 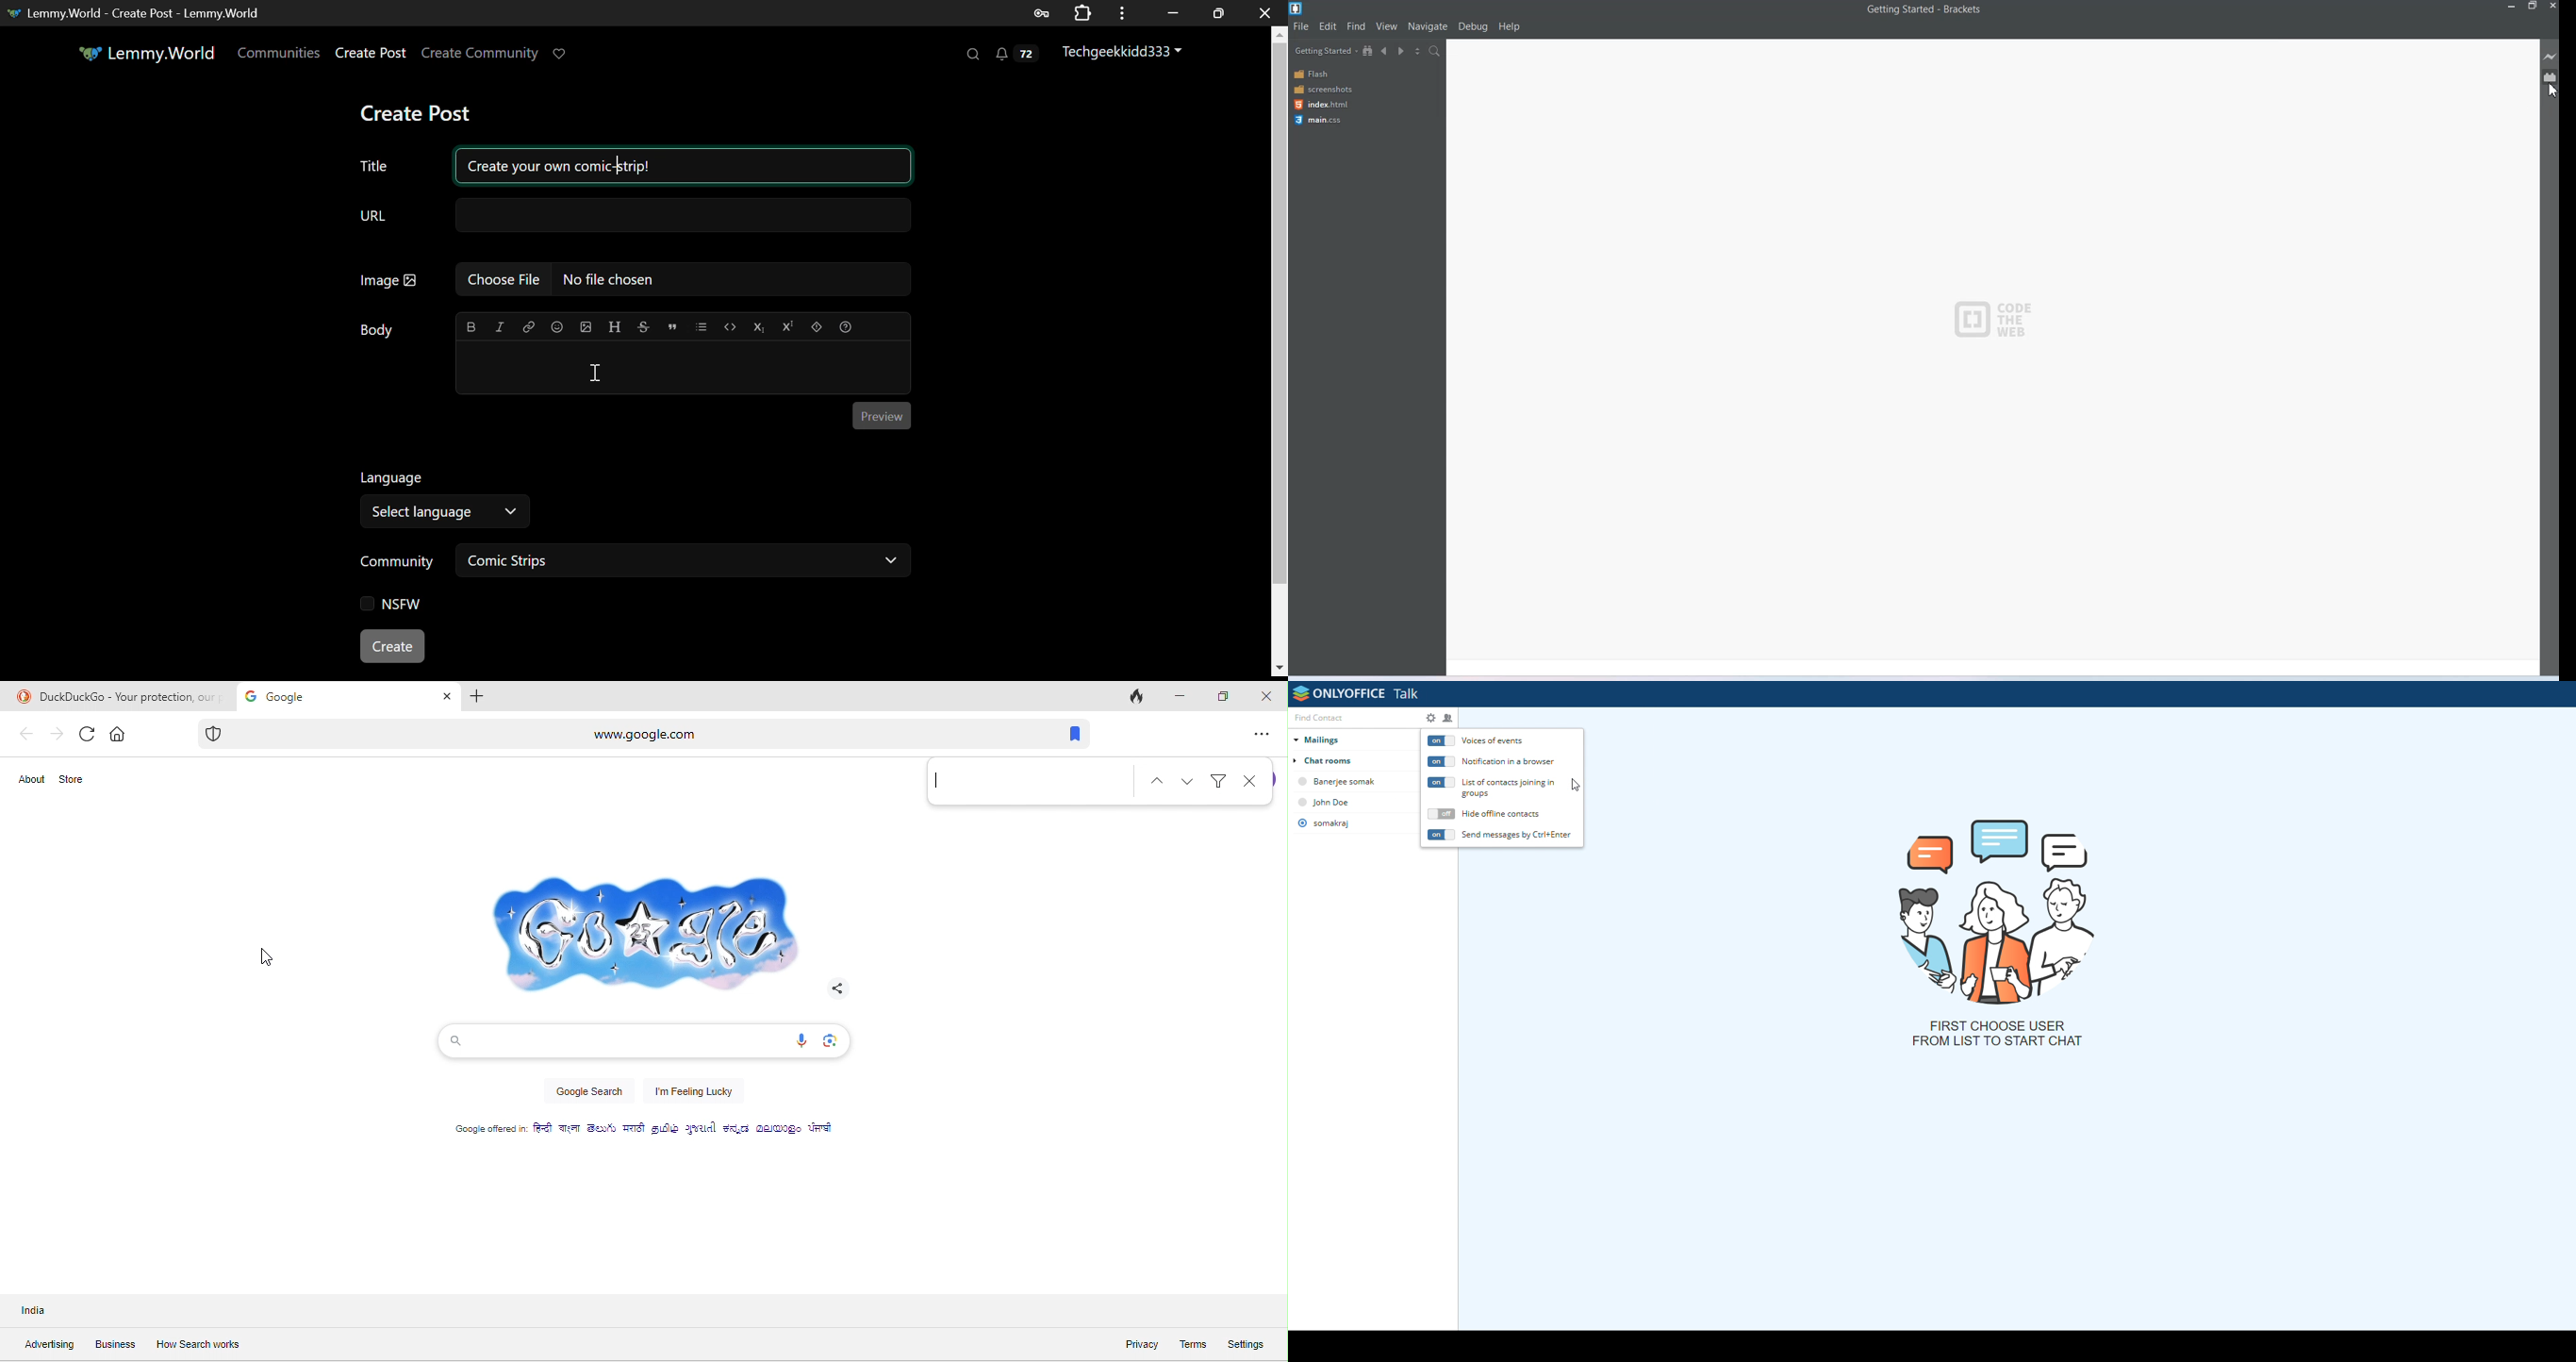 What do you see at coordinates (631, 278) in the screenshot?
I see `Image Field` at bounding box center [631, 278].